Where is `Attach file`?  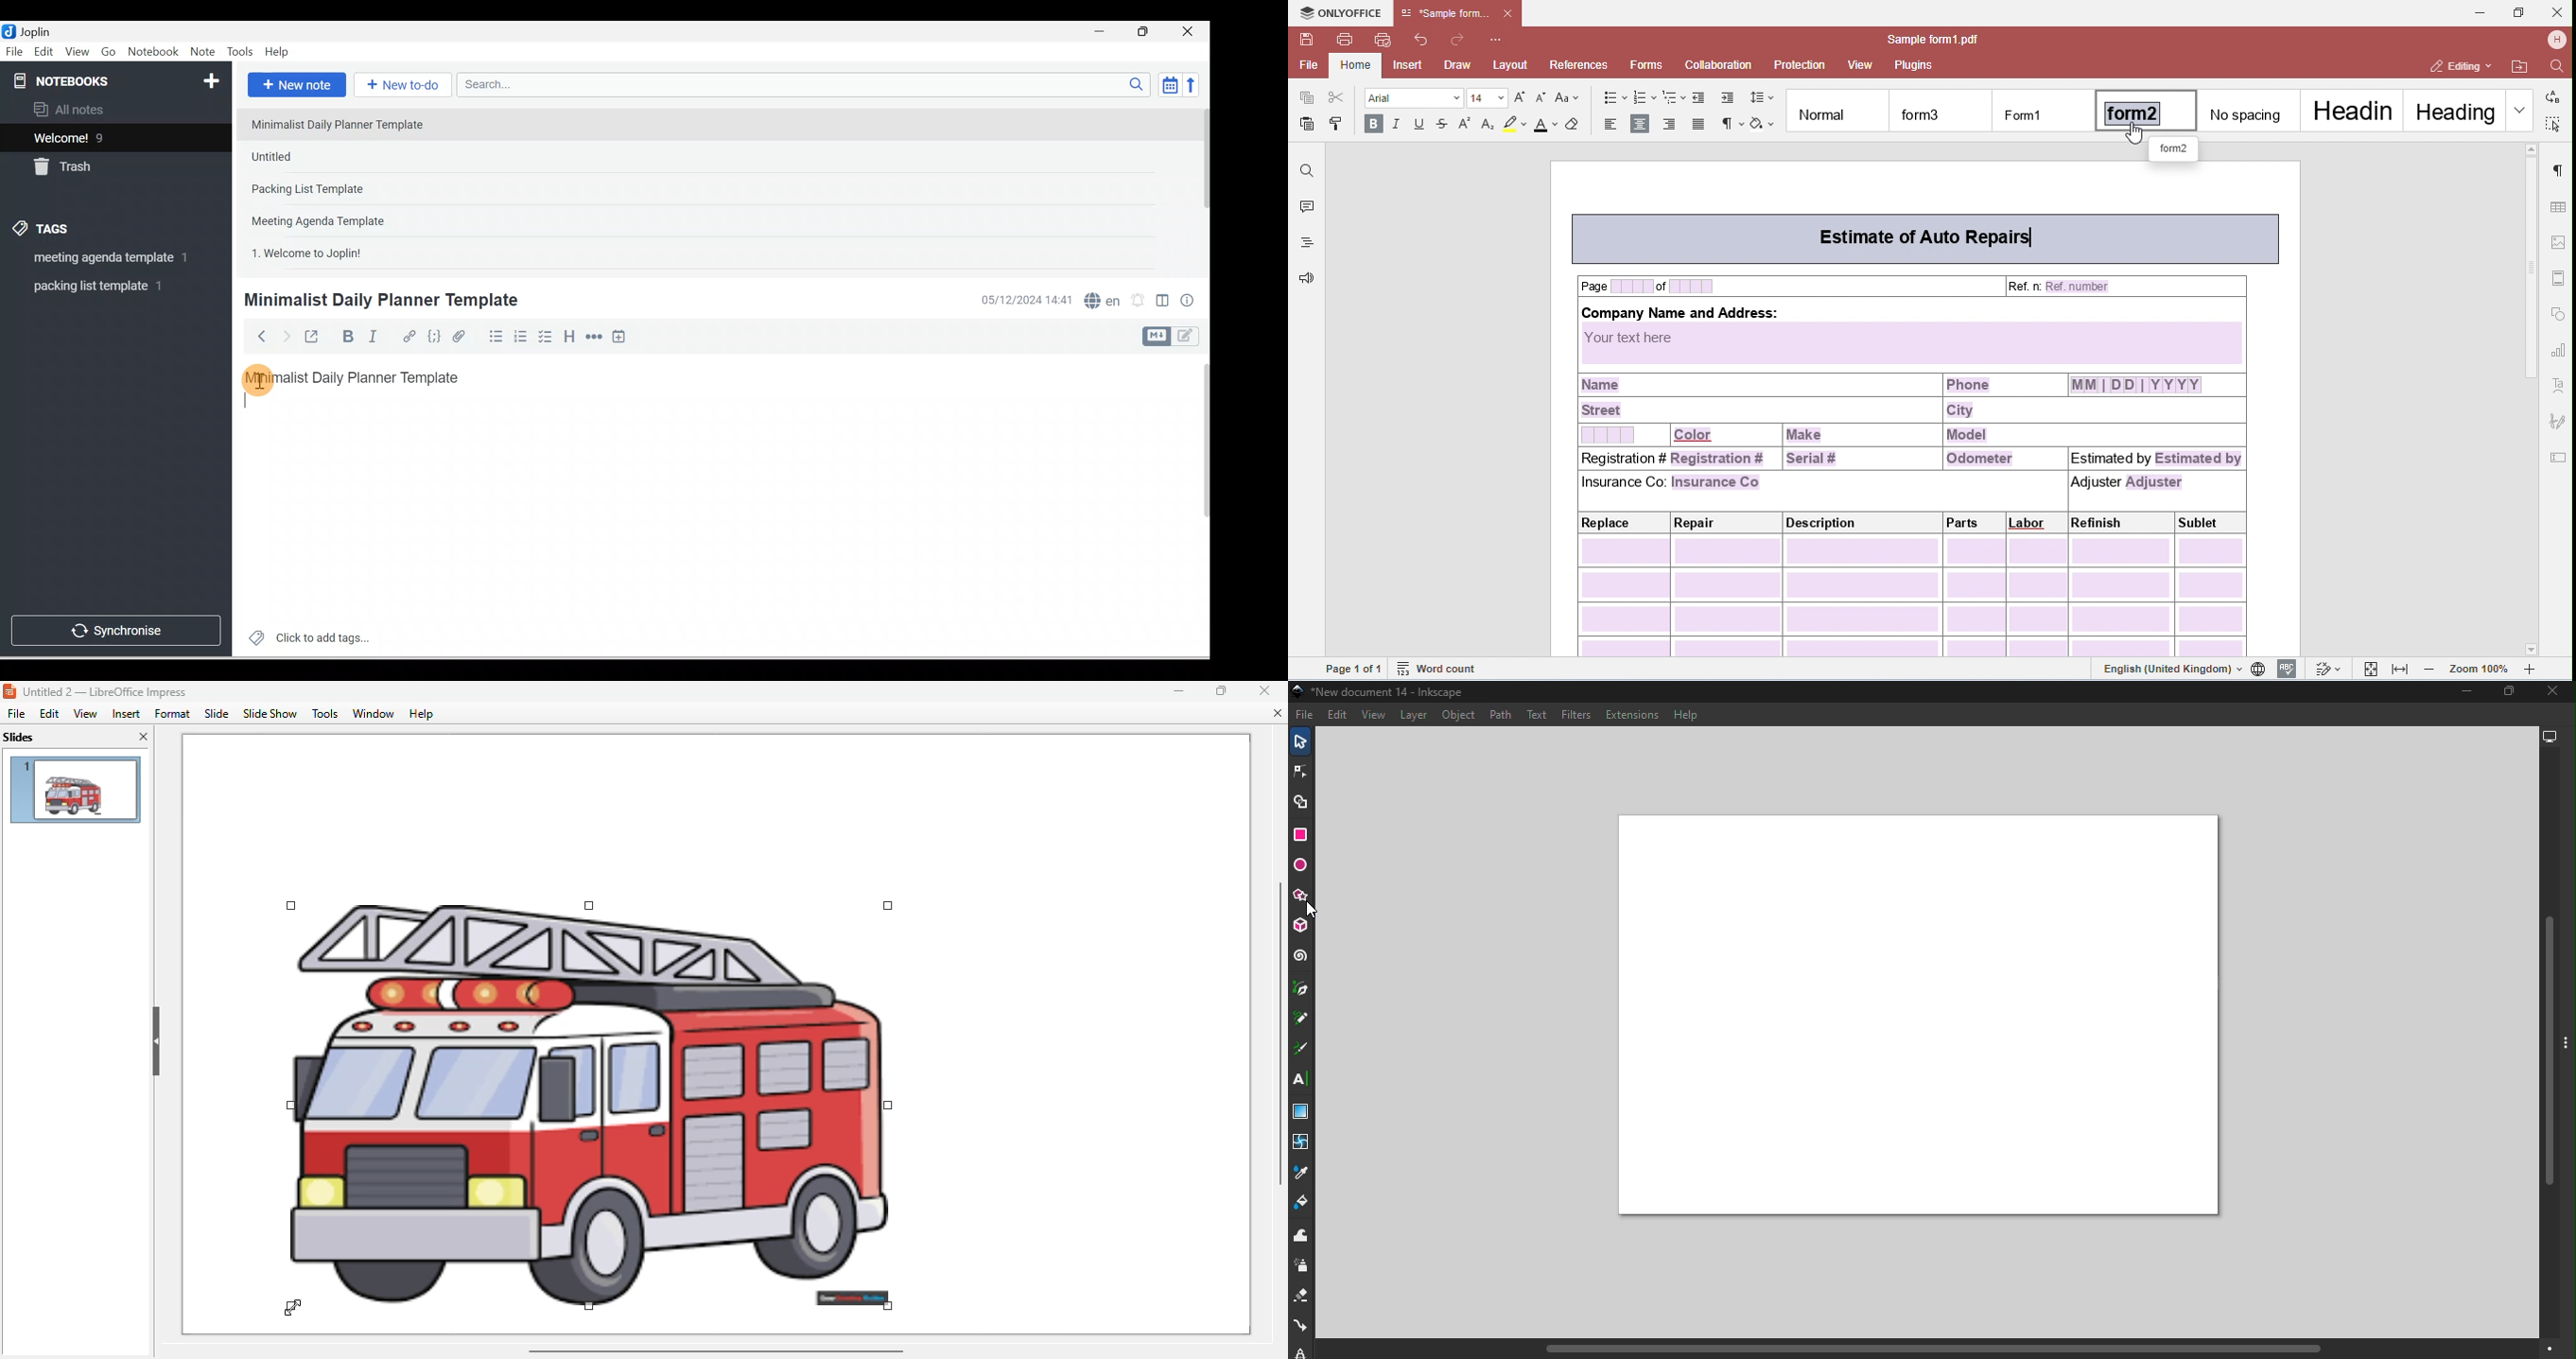
Attach file is located at coordinates (462, 336).